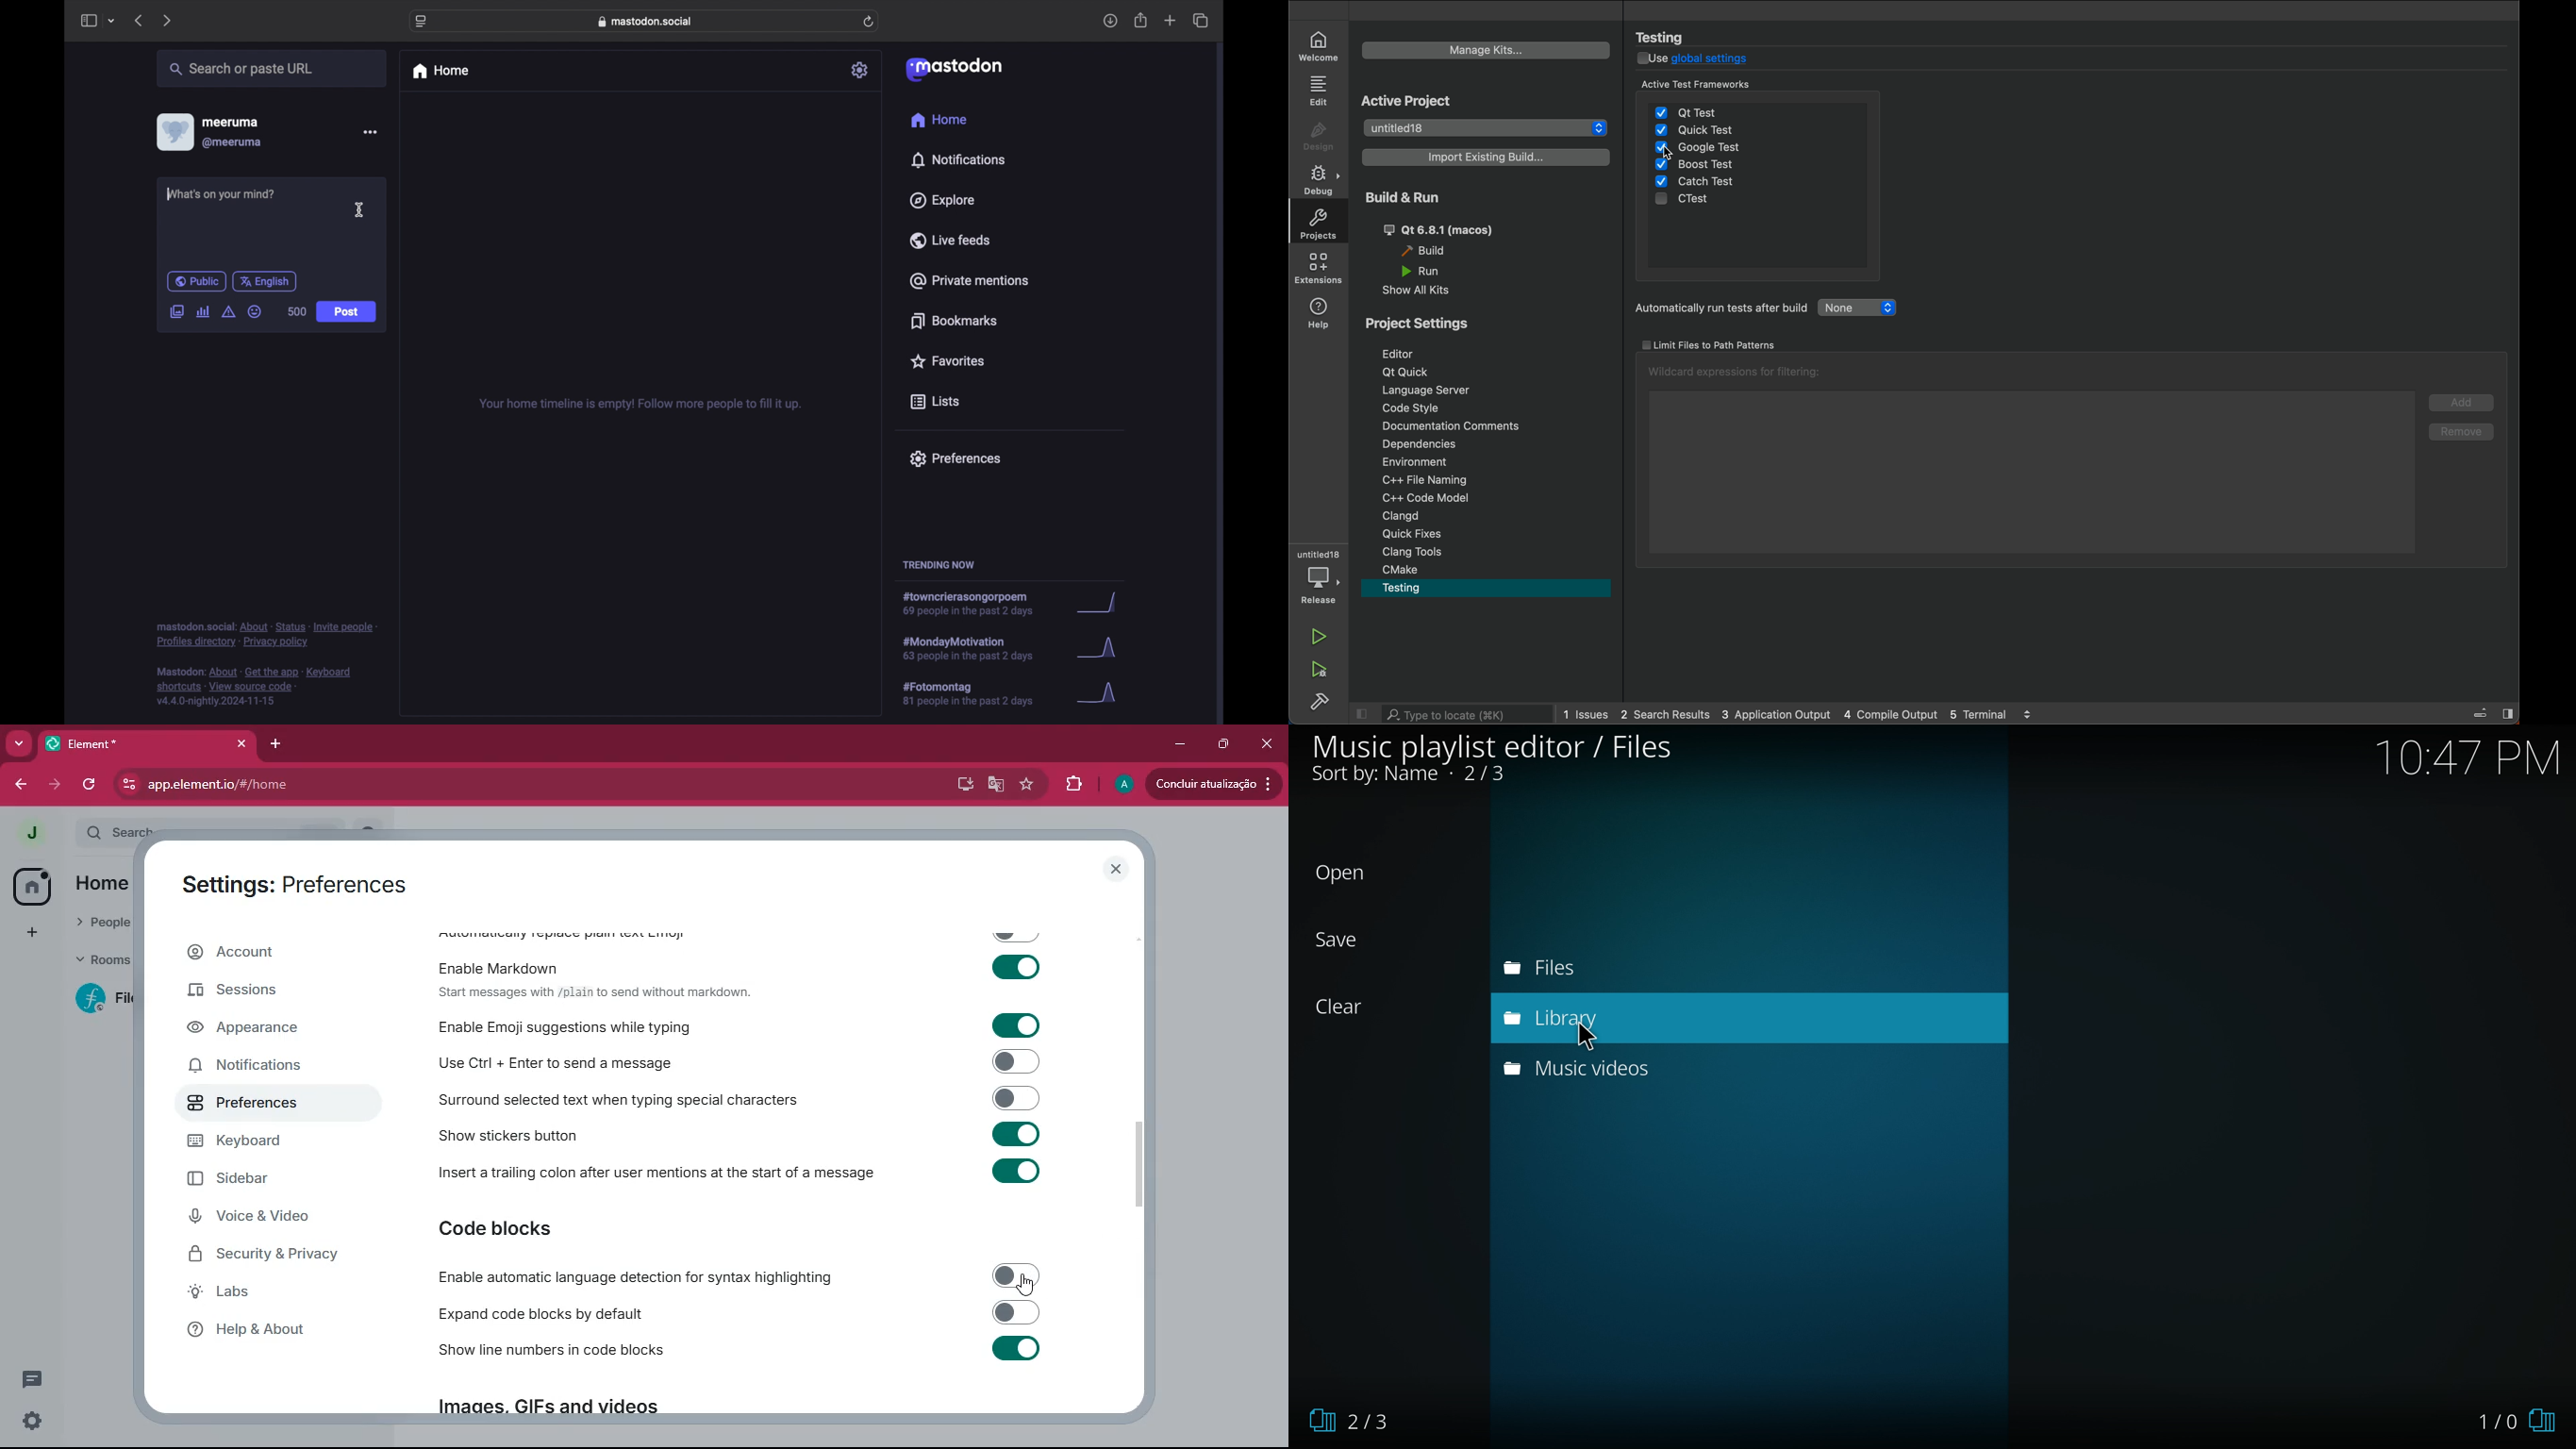 The image size is (2576, 1456). I want to click on Cursor, so click(1600, 1038).